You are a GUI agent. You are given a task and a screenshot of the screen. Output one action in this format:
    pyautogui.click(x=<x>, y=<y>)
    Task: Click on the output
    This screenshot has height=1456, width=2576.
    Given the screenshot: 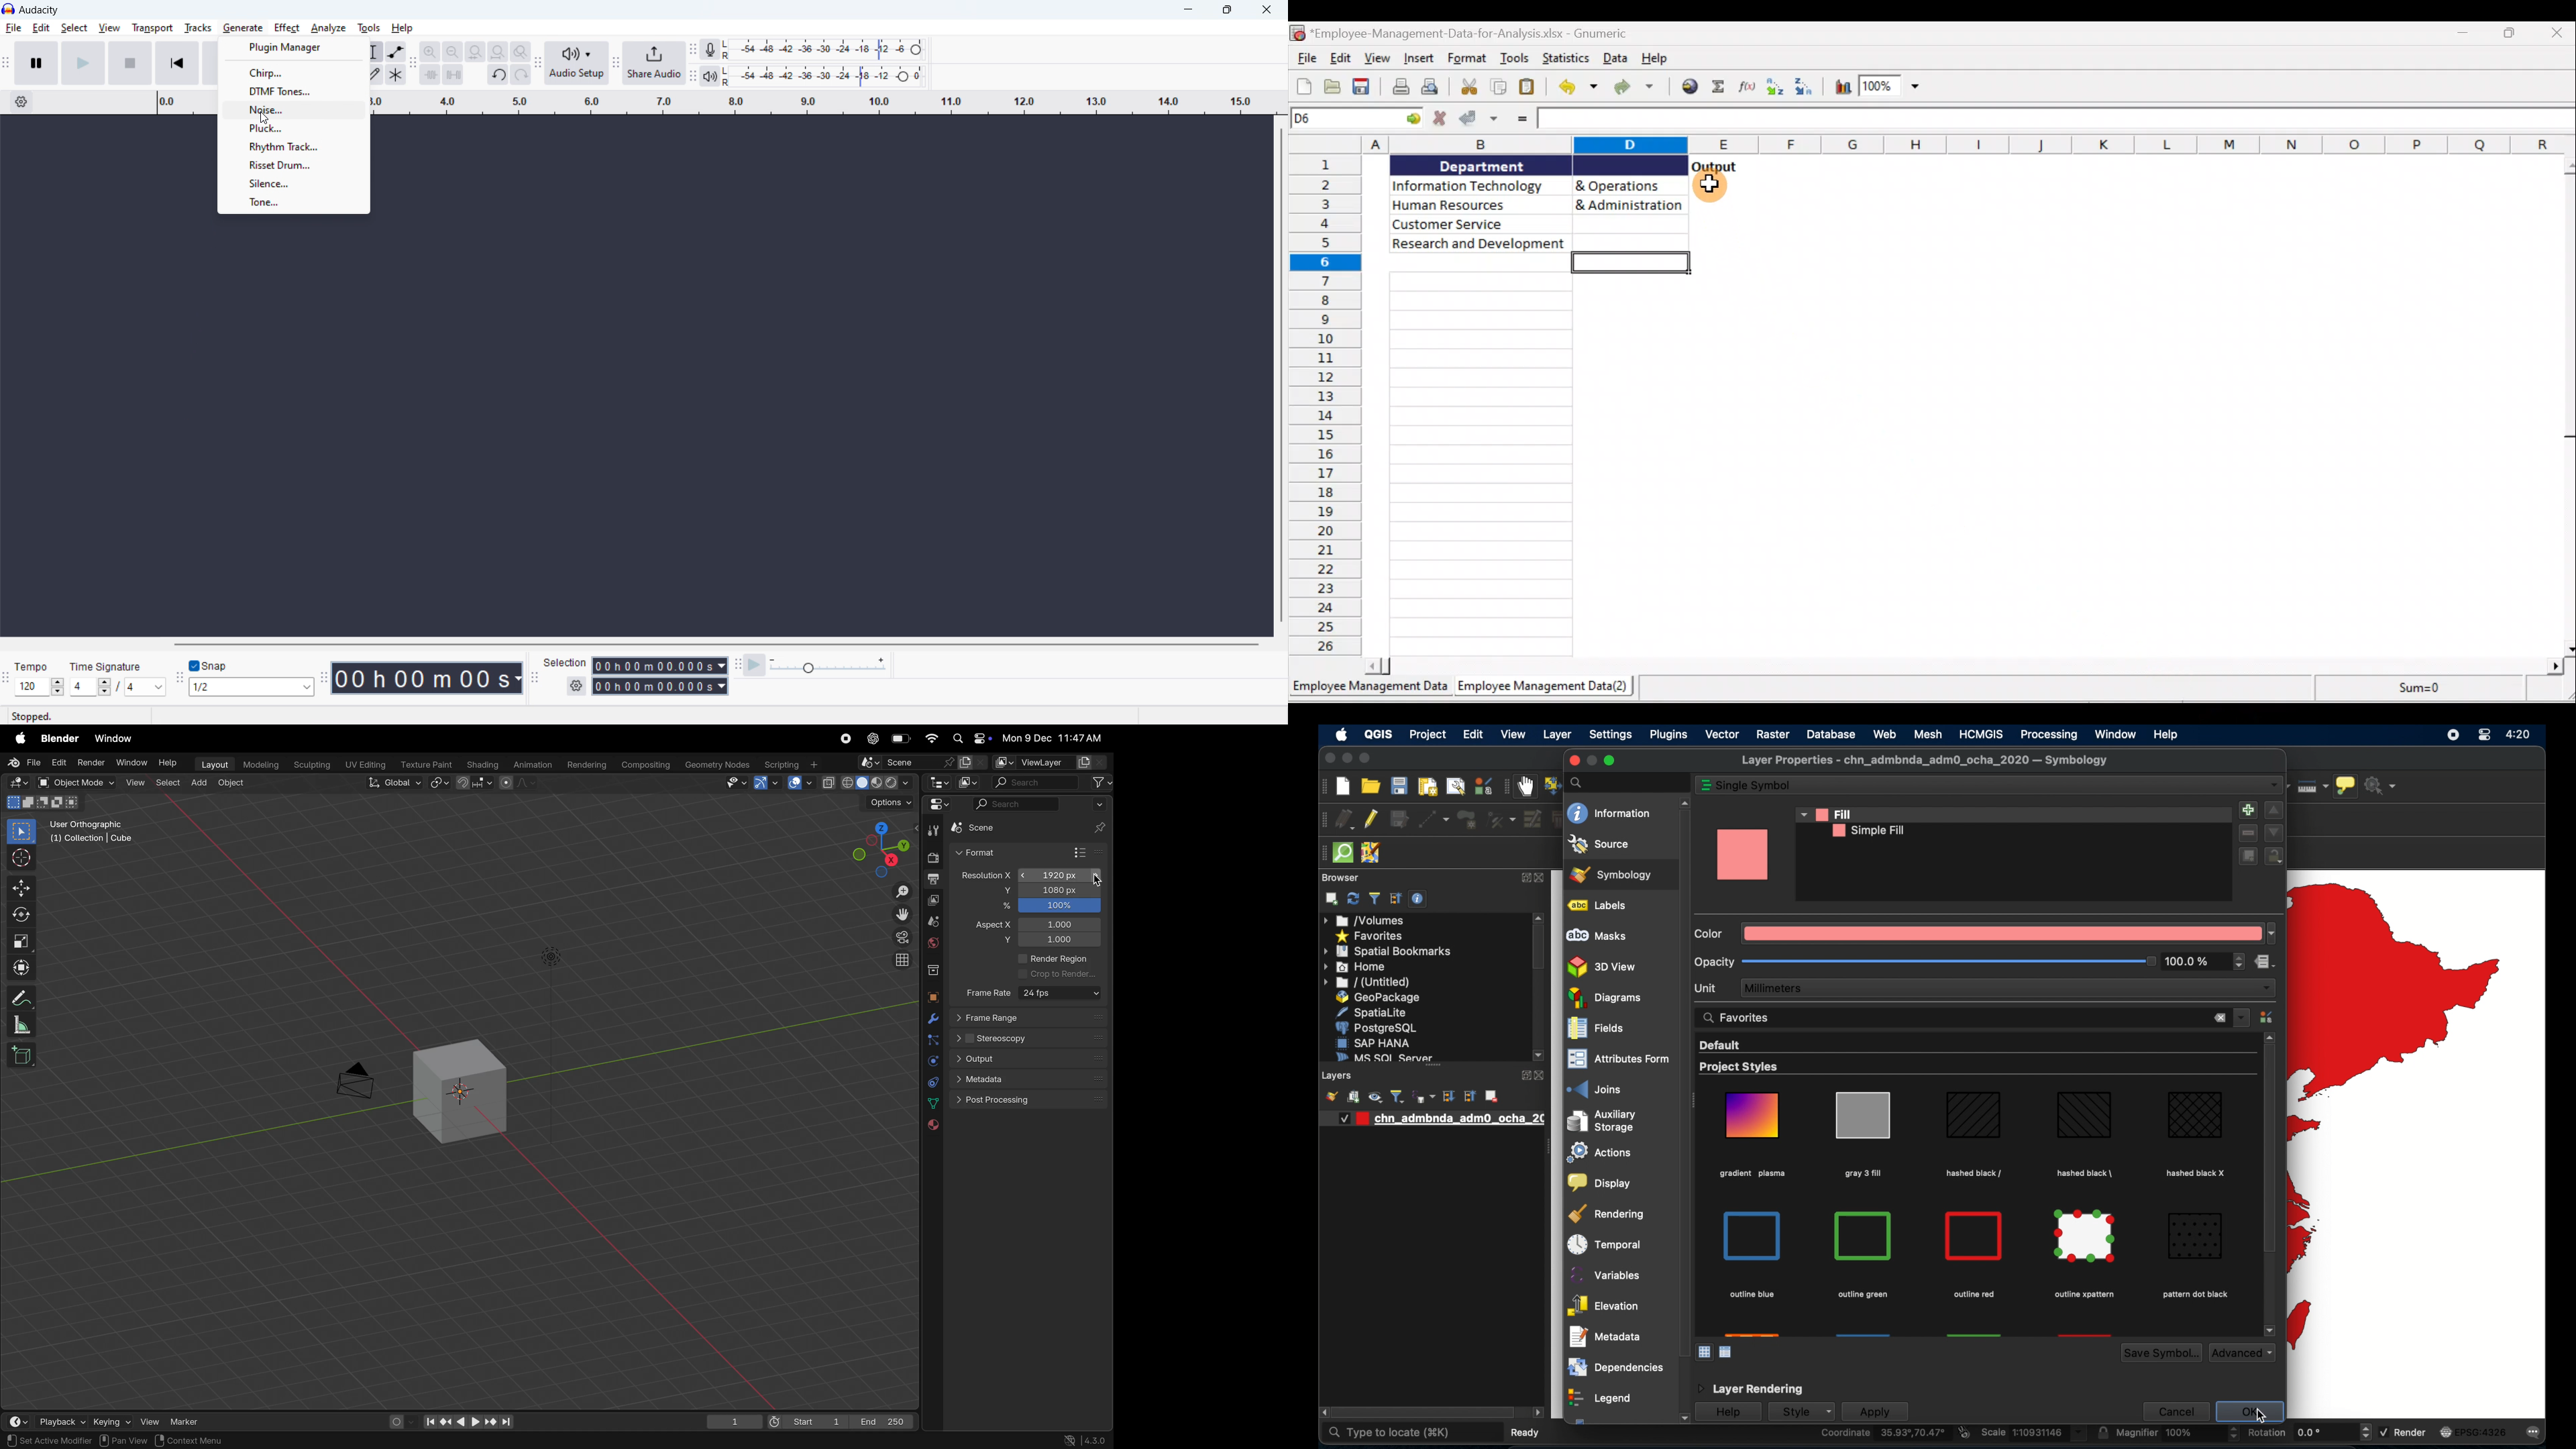 What is the action you would take?
    pyautogui.click(x=1715, y=166)
    